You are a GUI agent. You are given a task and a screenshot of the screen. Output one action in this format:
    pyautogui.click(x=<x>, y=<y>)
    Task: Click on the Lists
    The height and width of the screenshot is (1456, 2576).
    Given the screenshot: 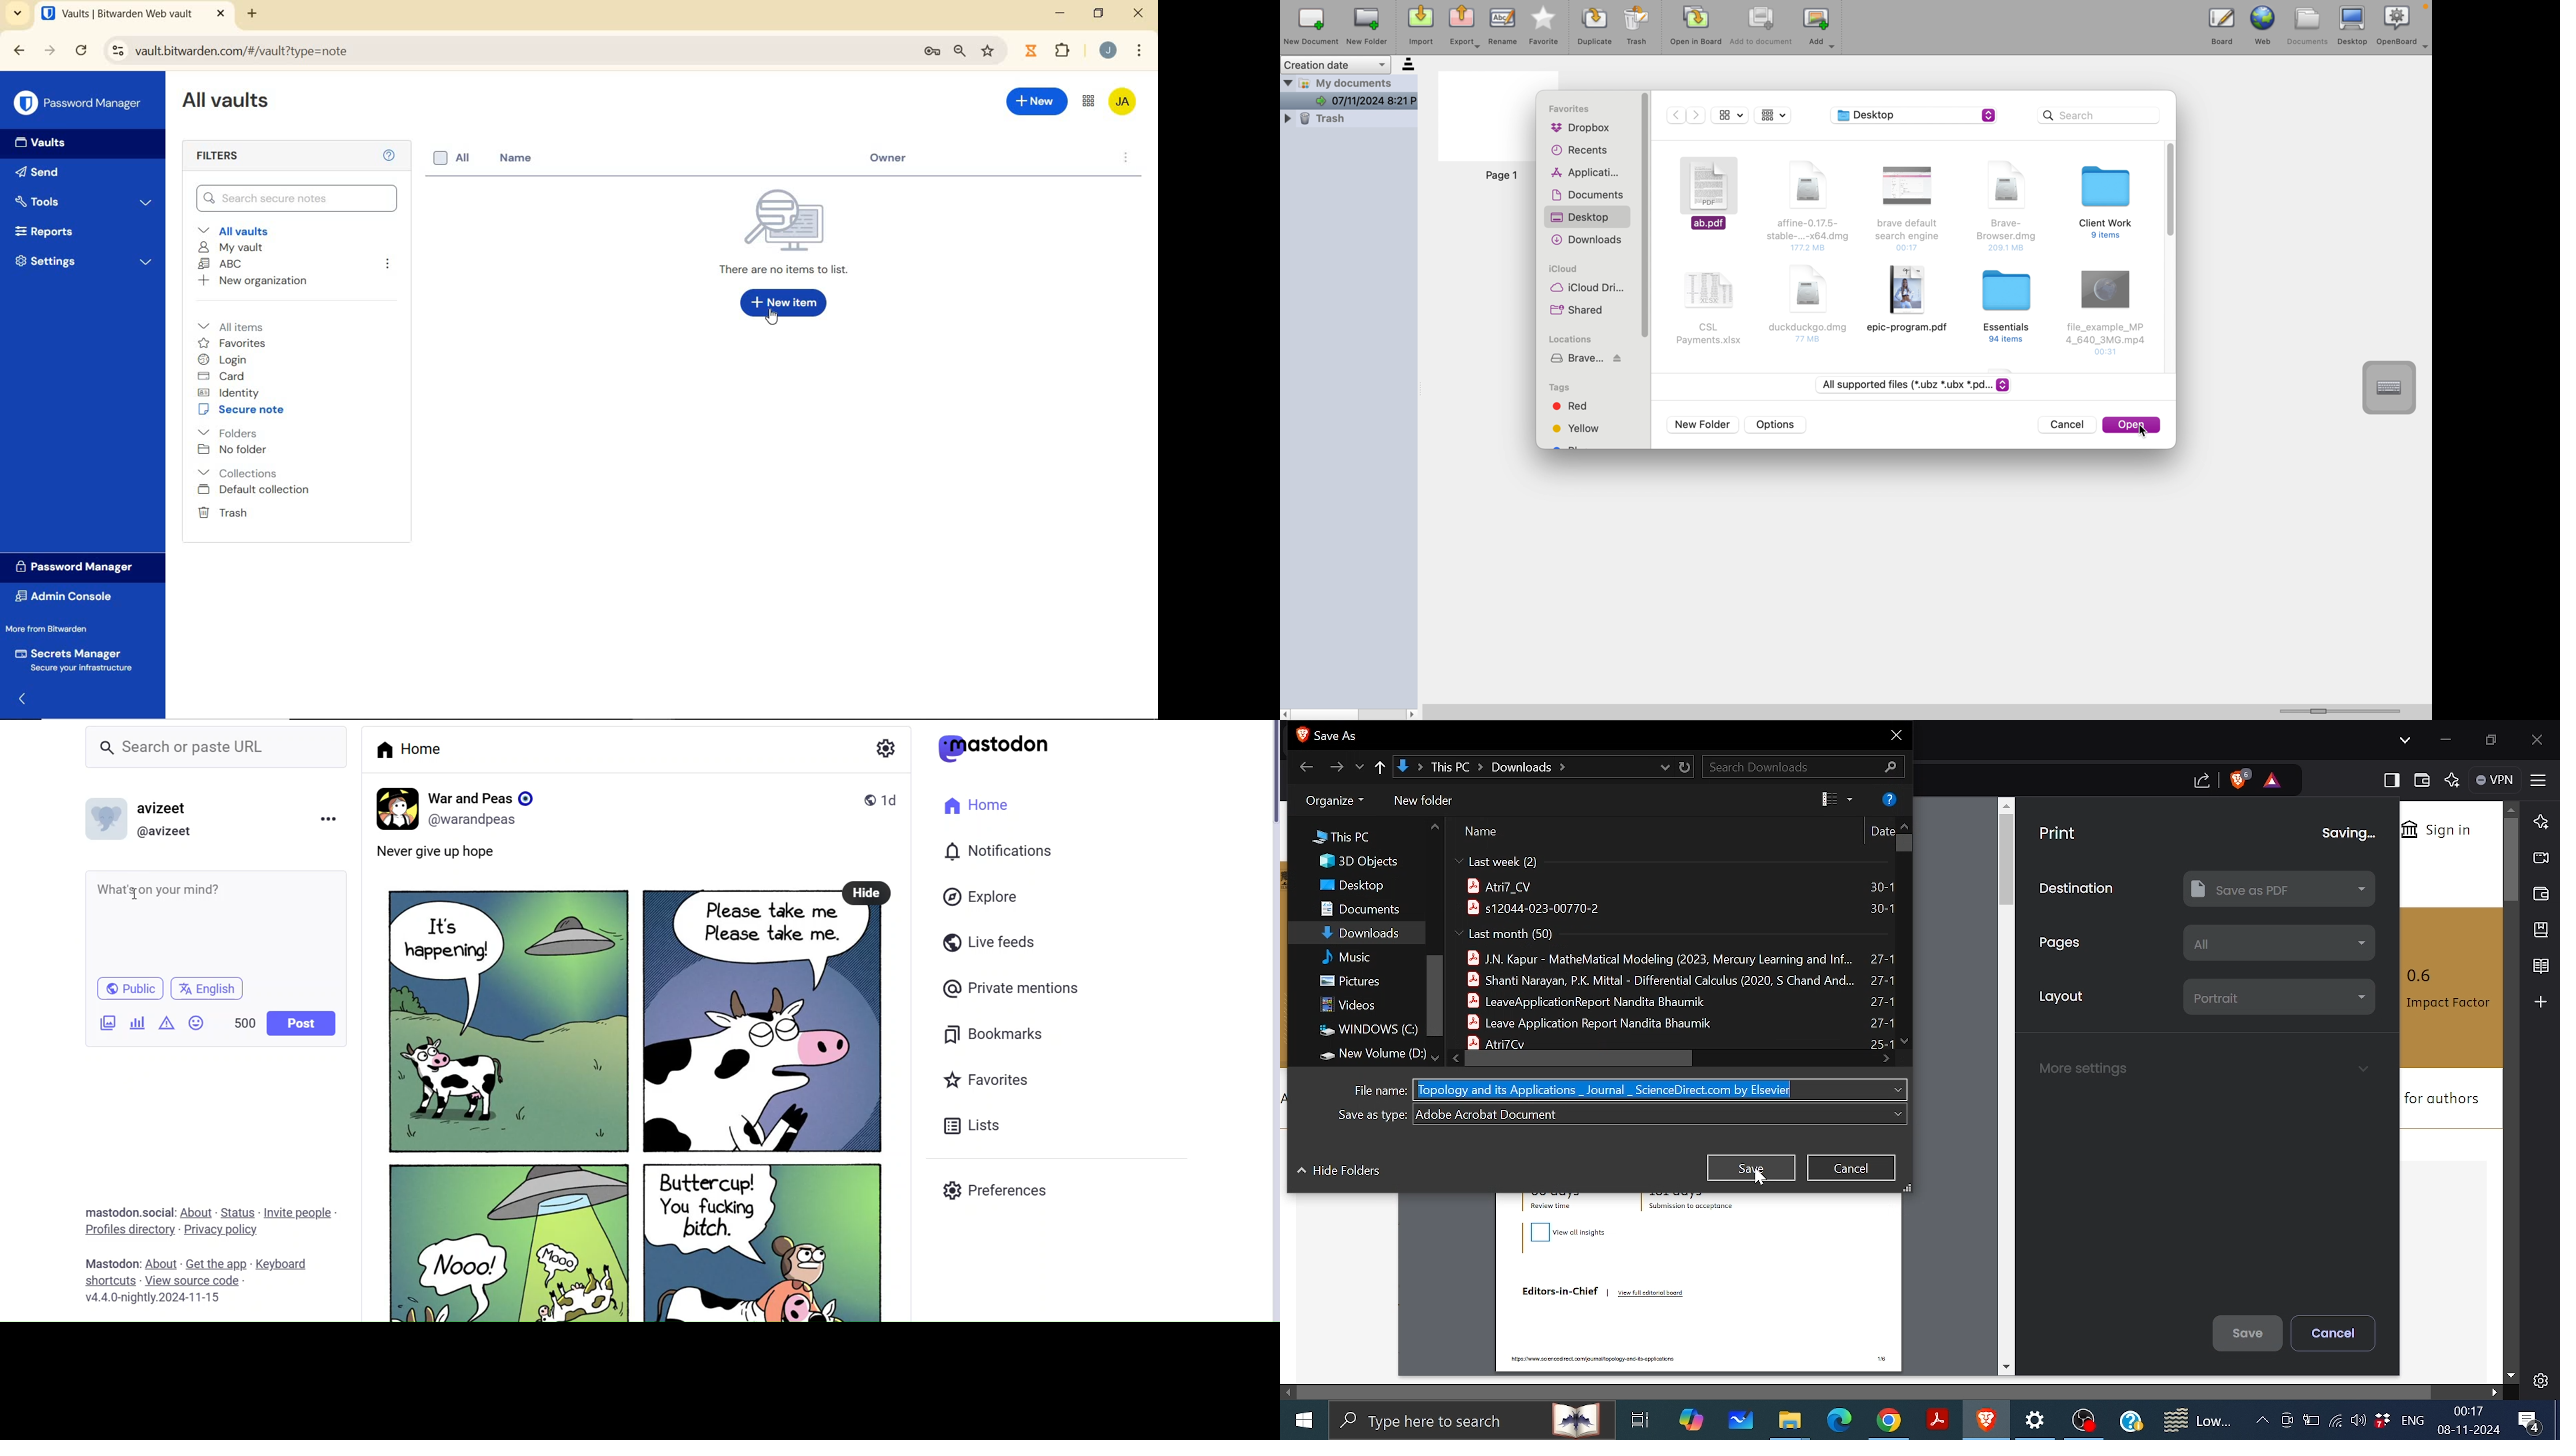 What is the action you would take?
    pyautogui.click(x=971, y=1127)
    